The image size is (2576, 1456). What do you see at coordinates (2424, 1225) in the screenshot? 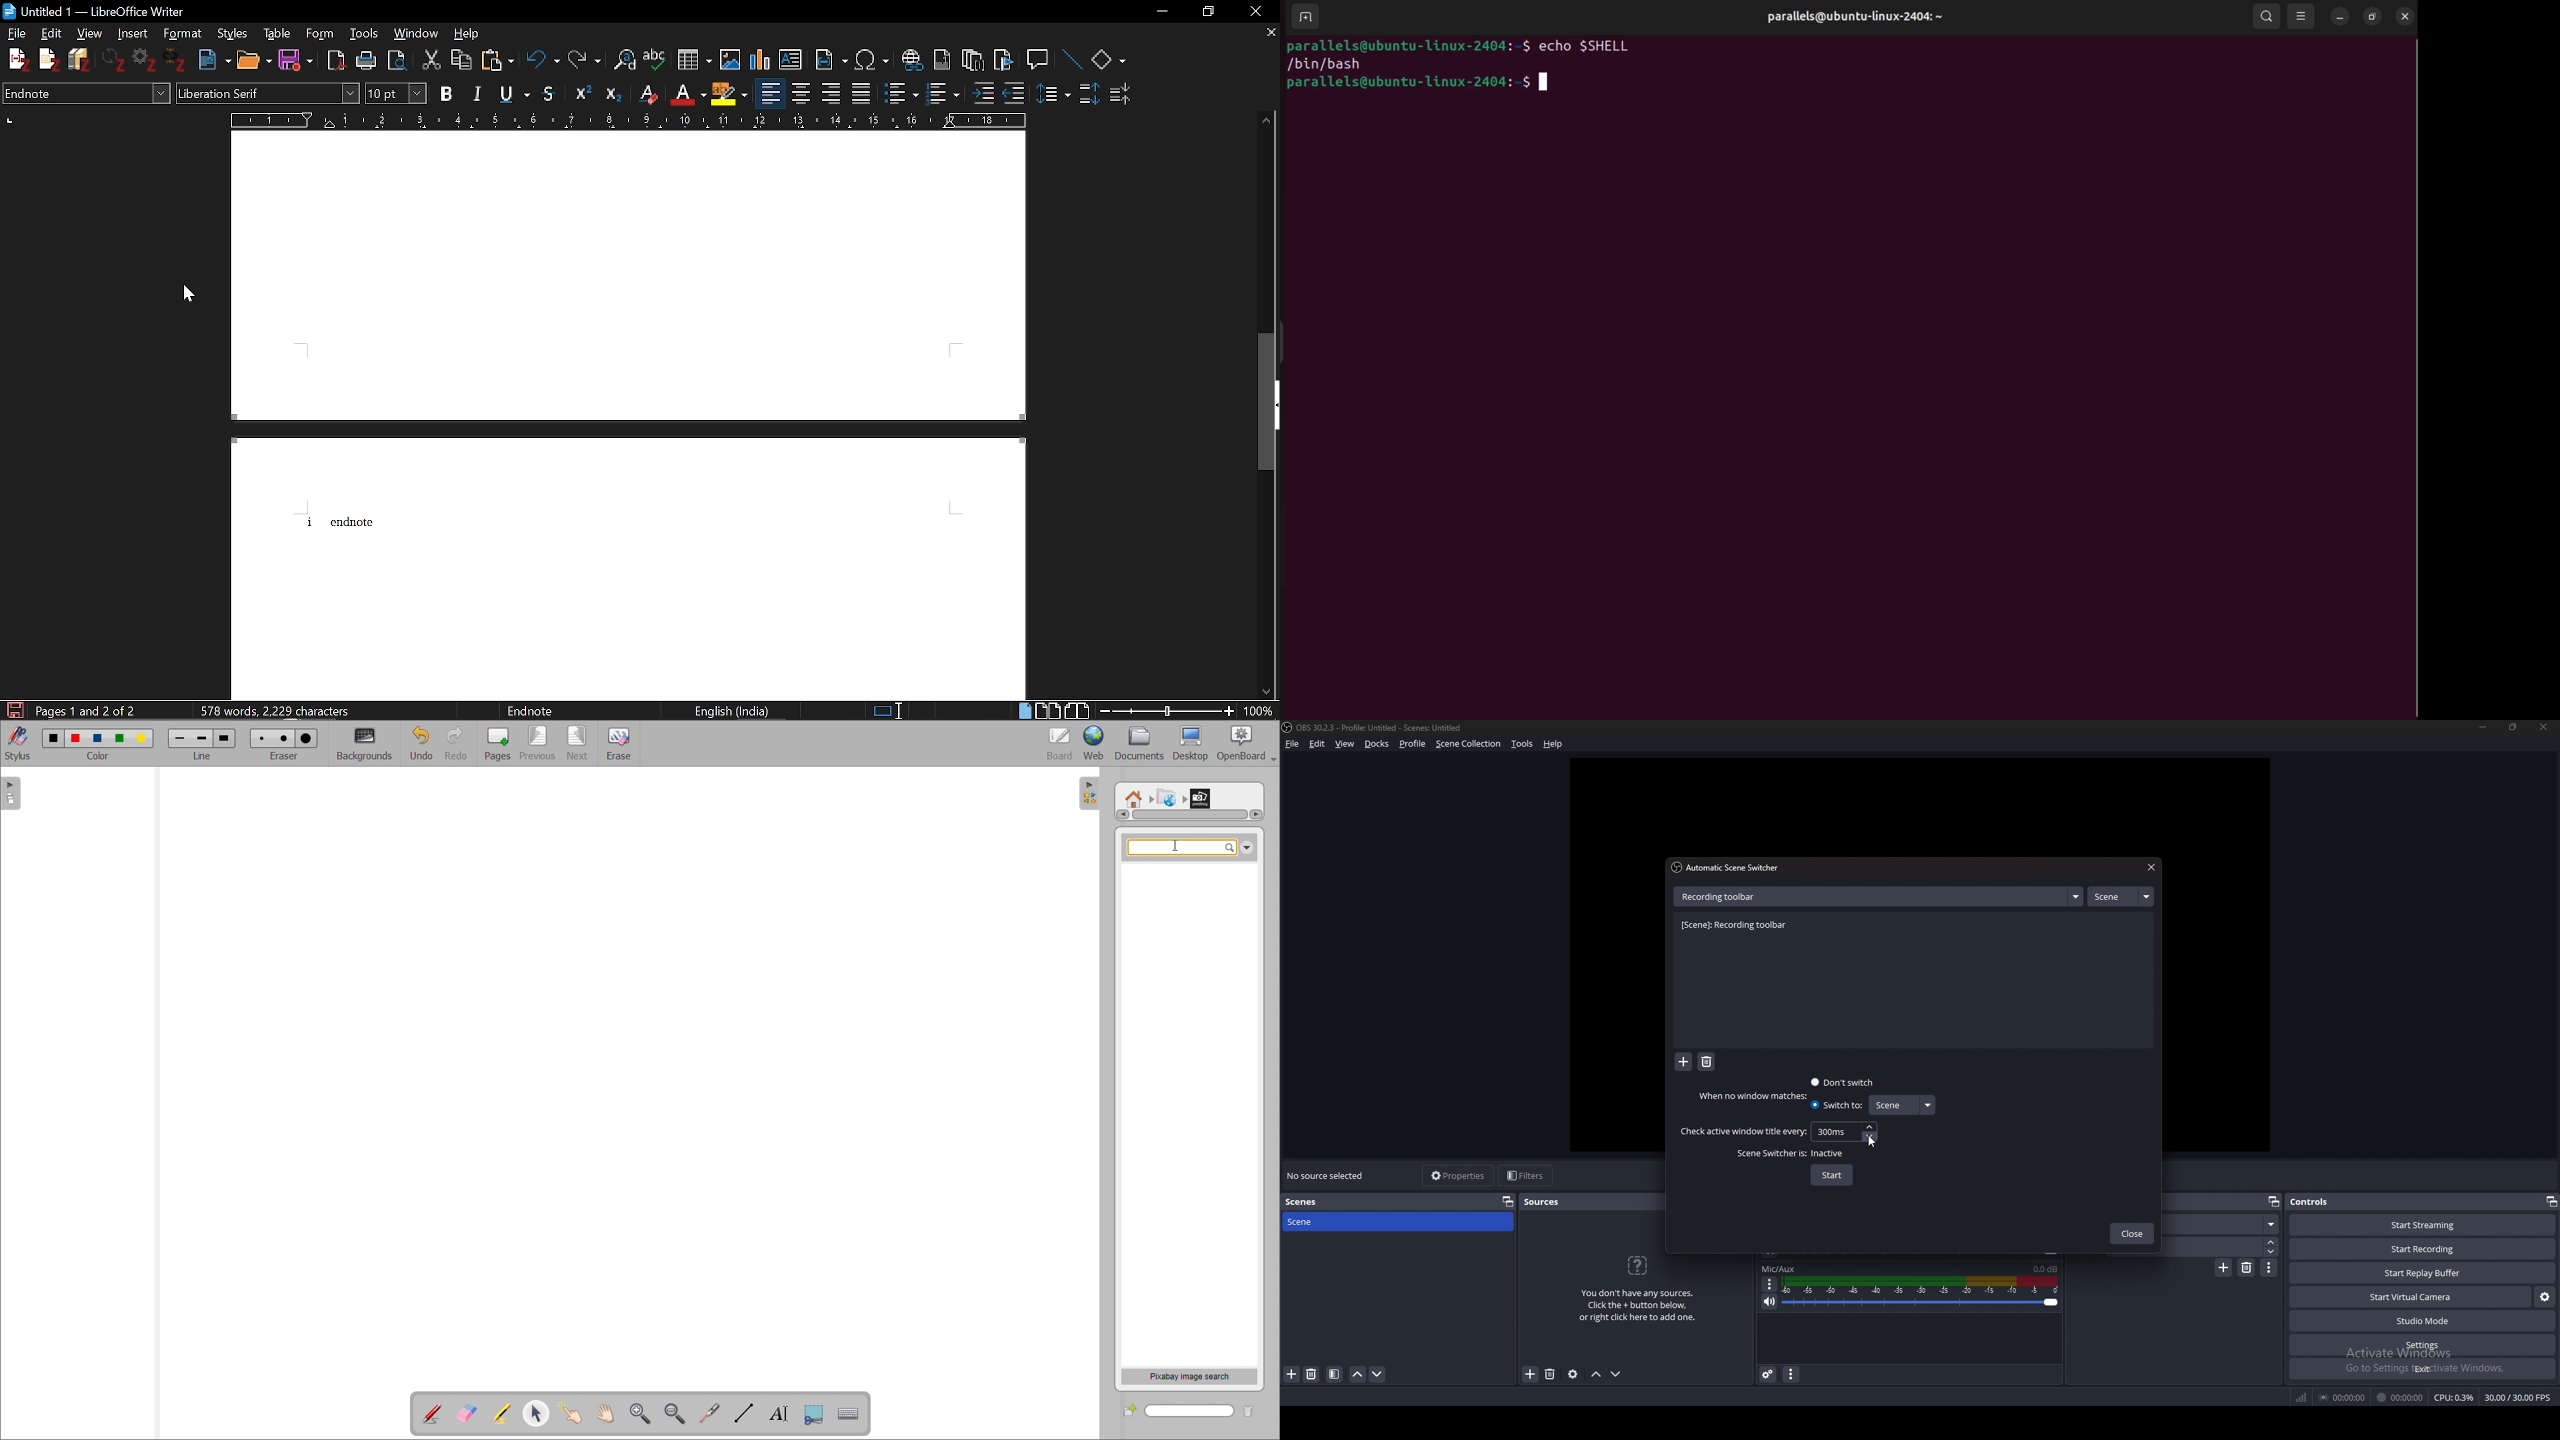
I see `start streaming` at bounding box center [2424, 1225].